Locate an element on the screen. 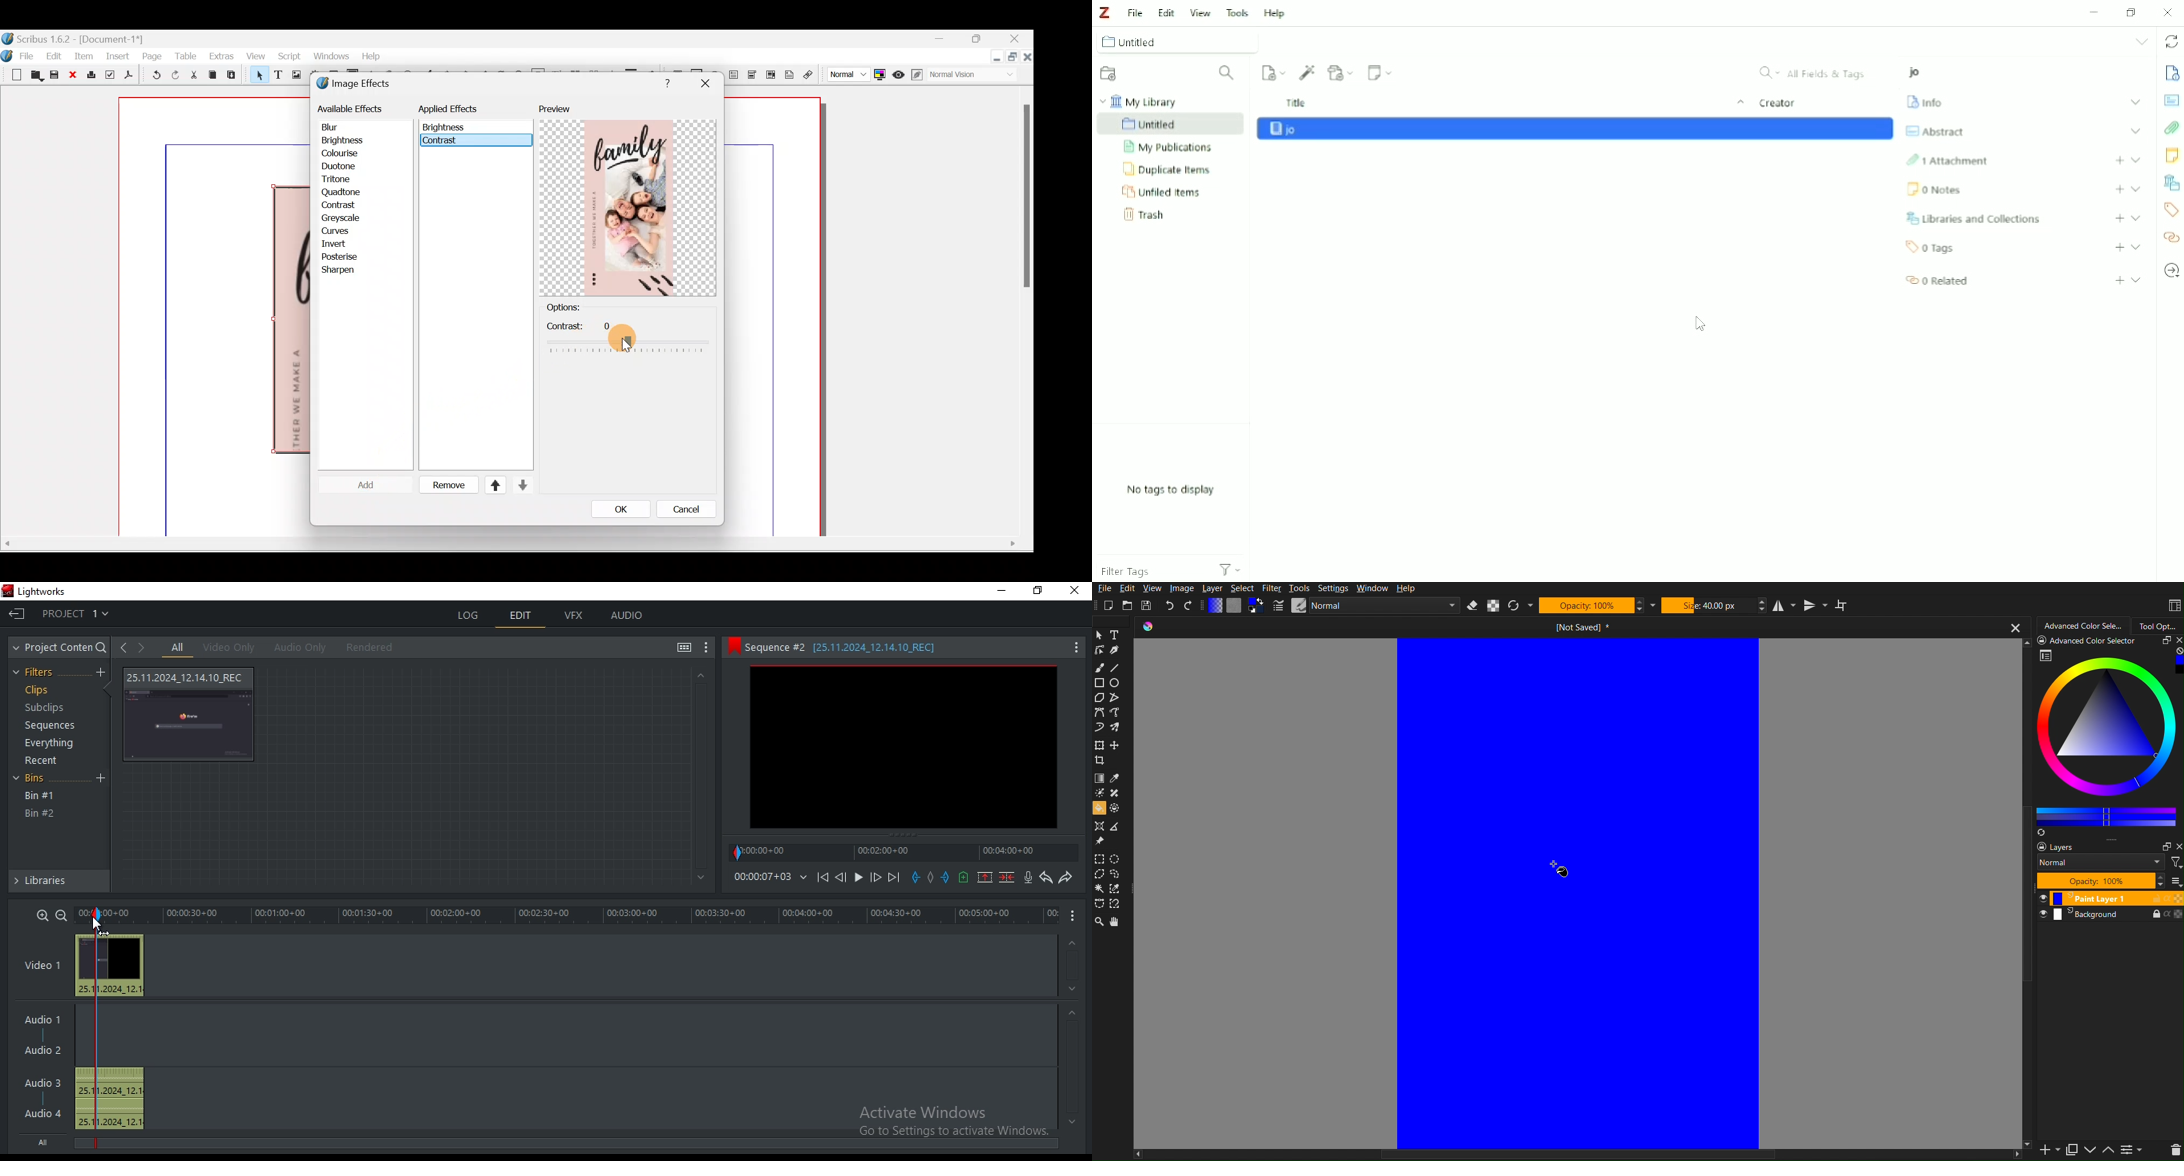  contrast is located at coordinates (470, 140).